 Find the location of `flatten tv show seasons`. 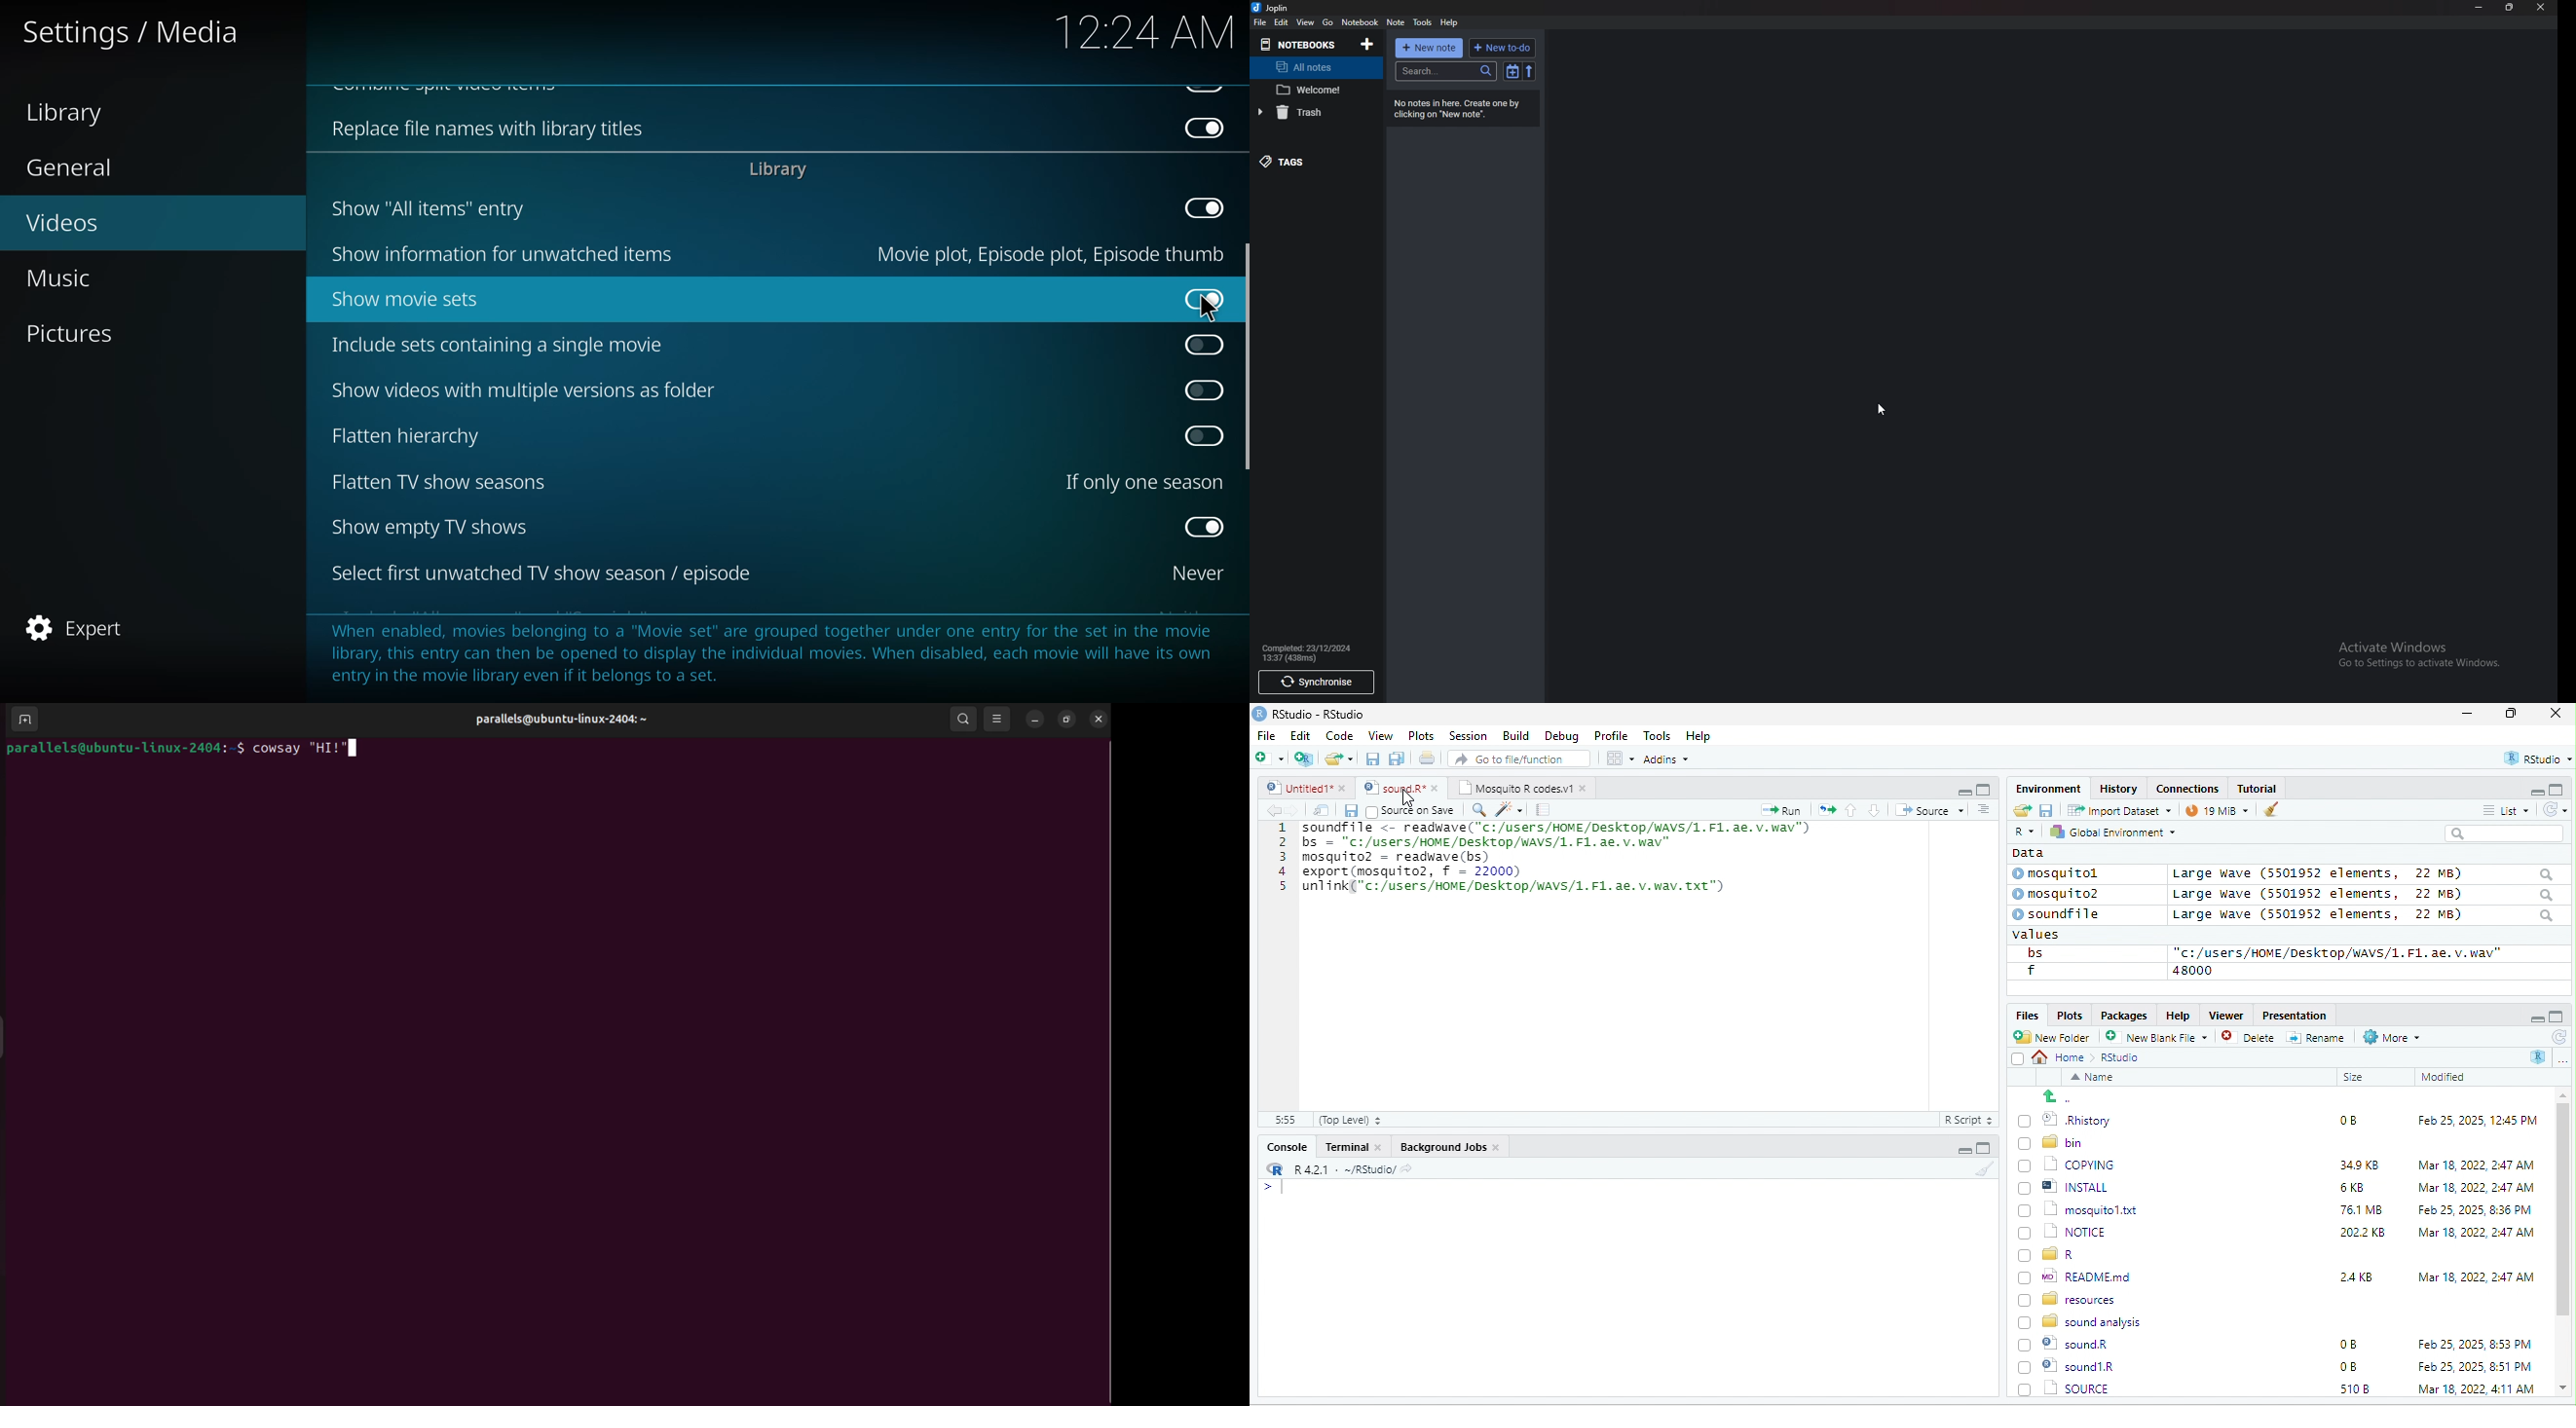

flatten tv show seasons is located at coordinates (440, 482).